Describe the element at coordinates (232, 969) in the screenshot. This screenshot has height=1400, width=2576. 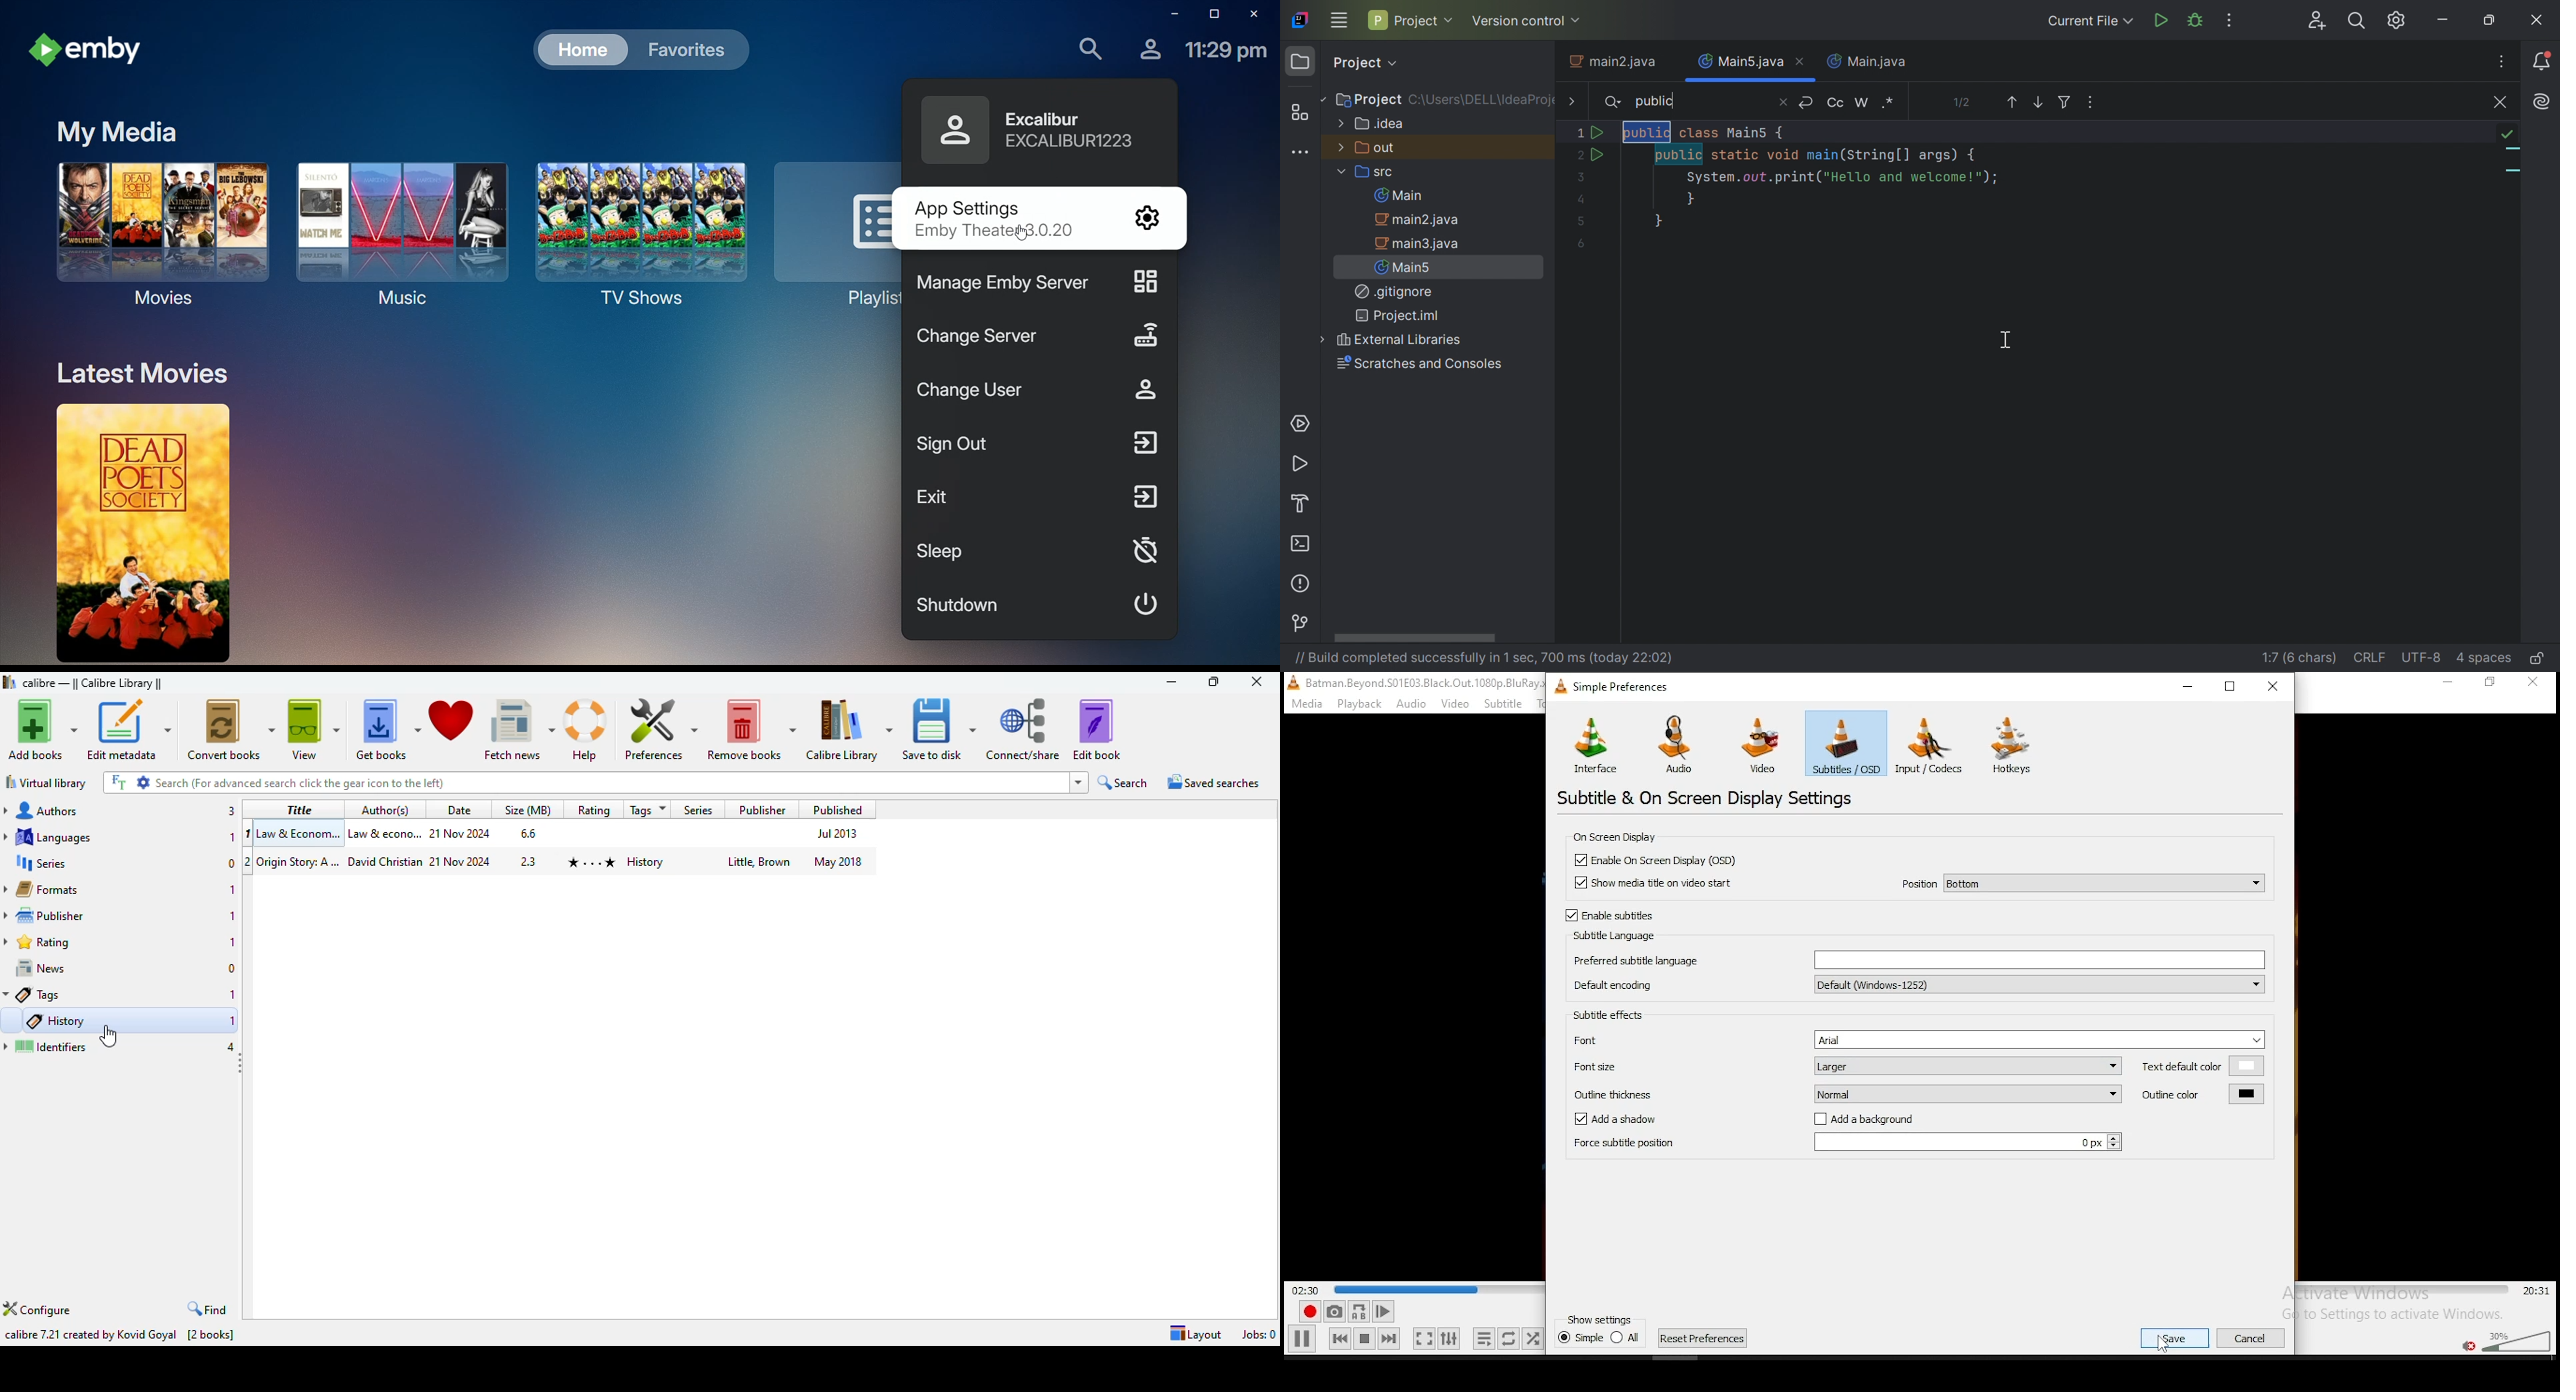
I see `0` at that location.